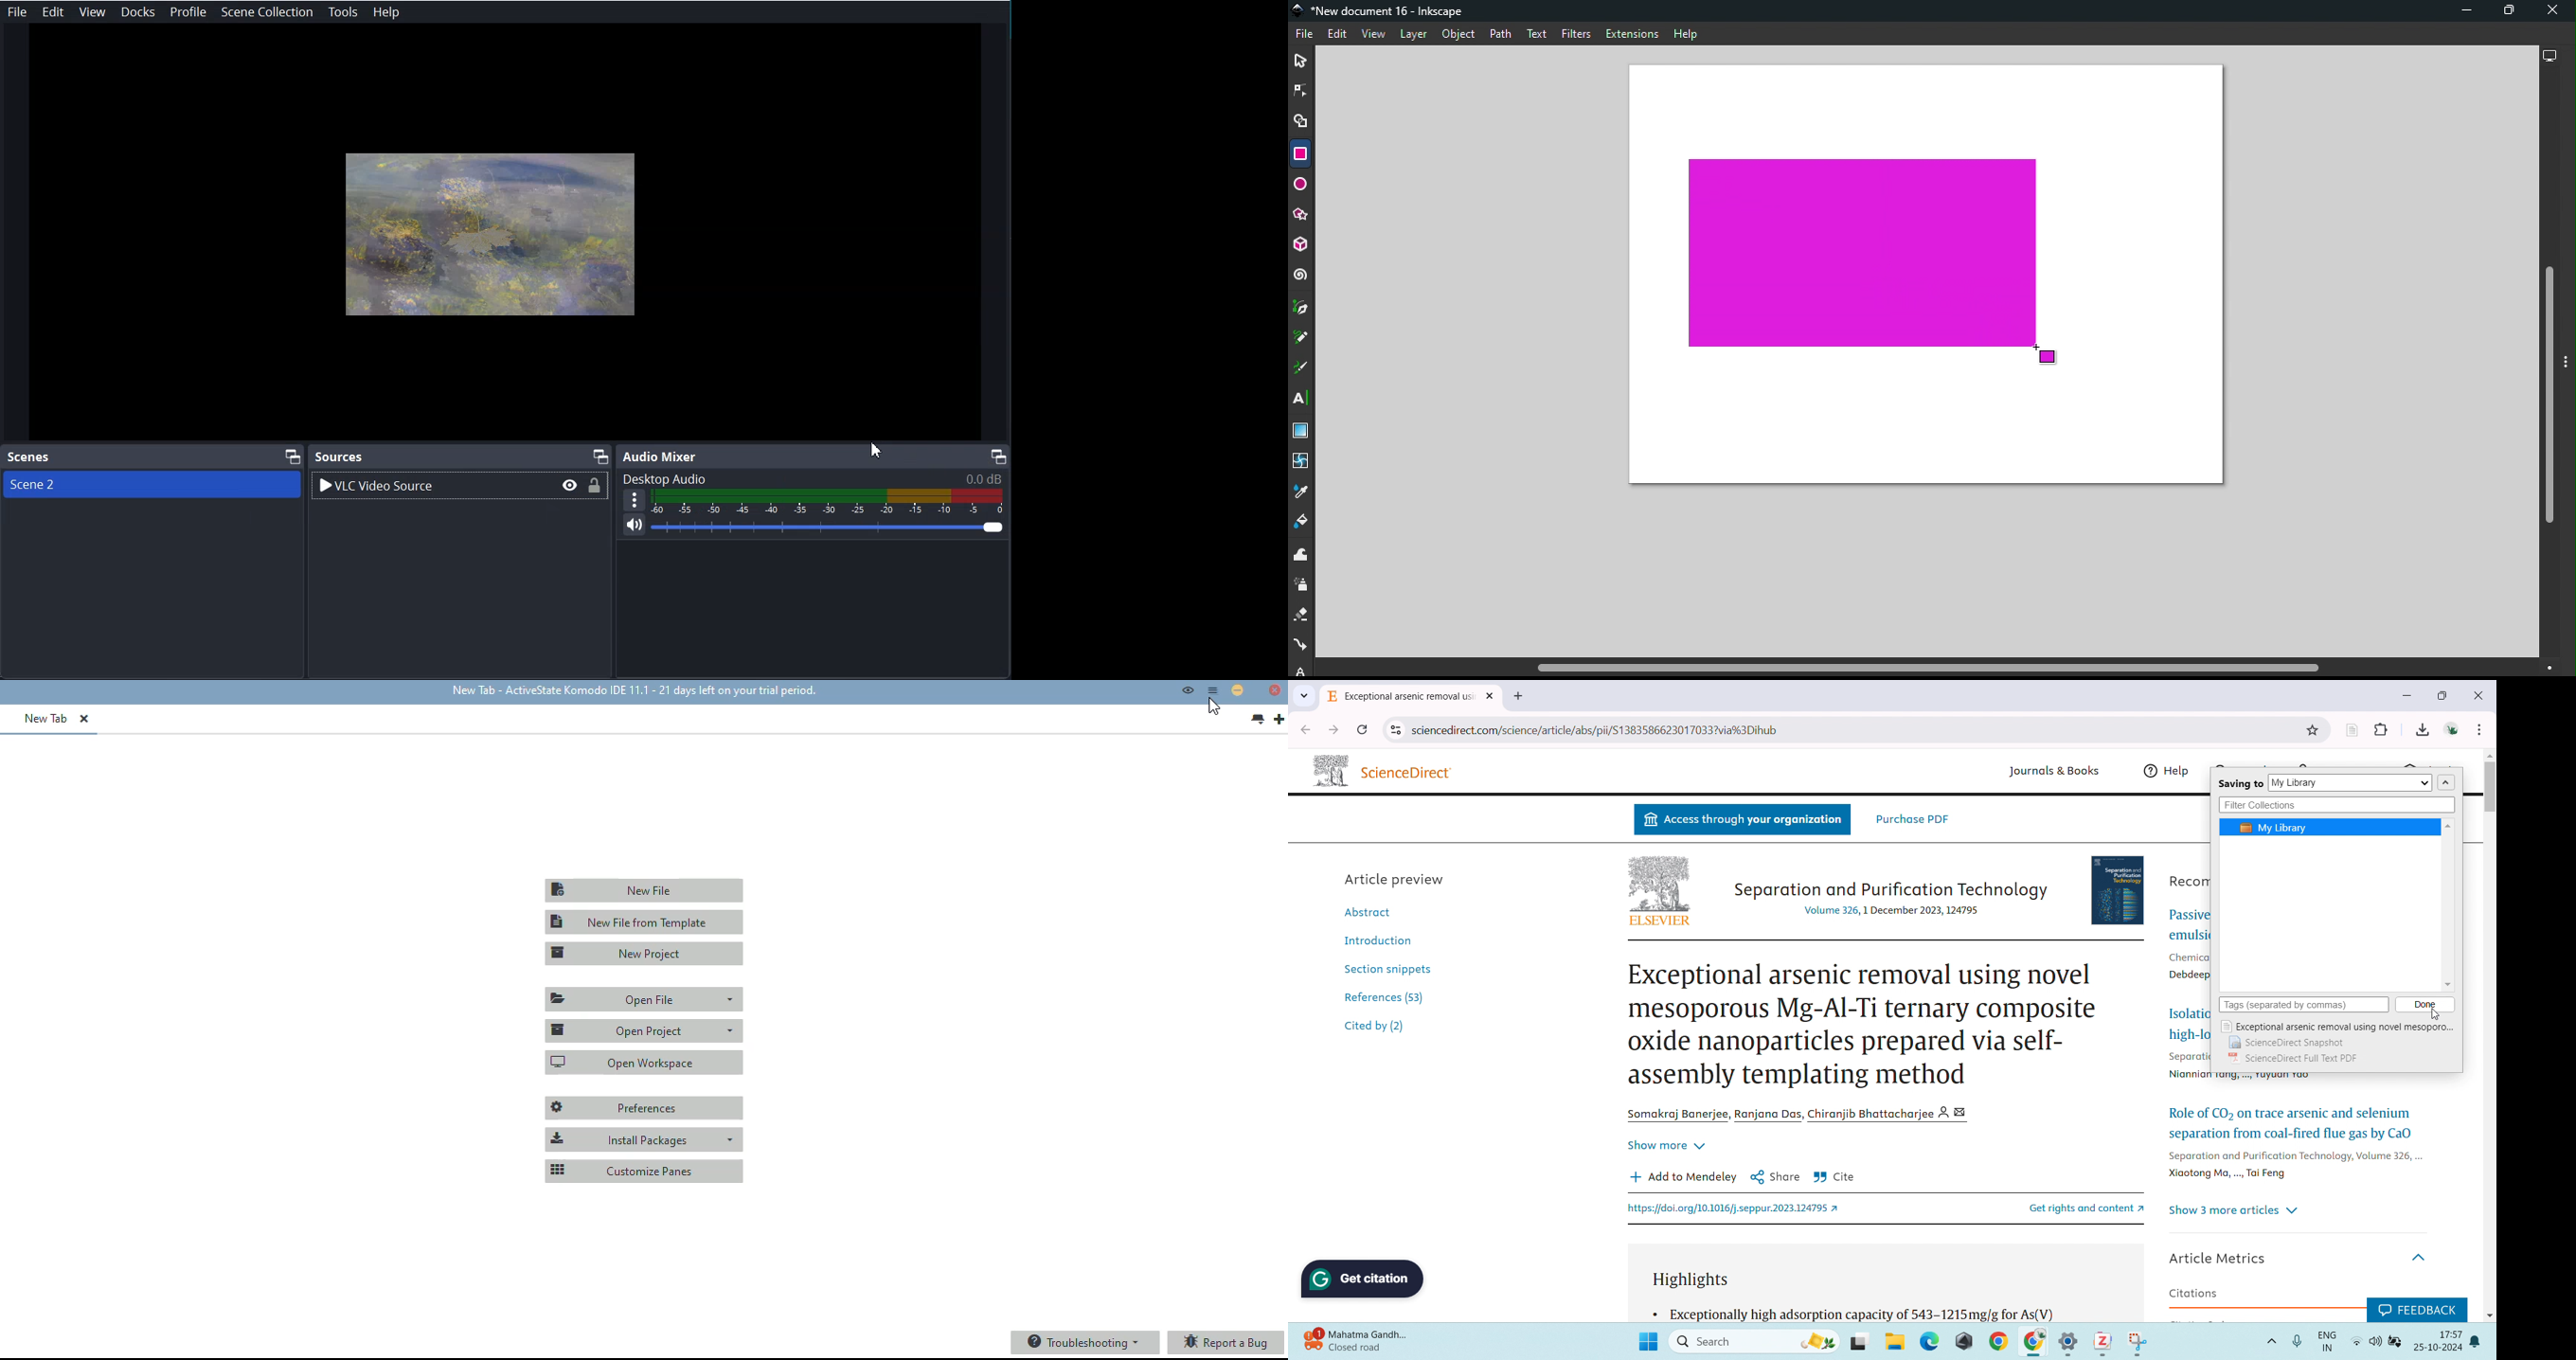 Image resolution: width=2576 pixels, height=1372 pixels. I want to click on Audio mixer, so click(659, 455).